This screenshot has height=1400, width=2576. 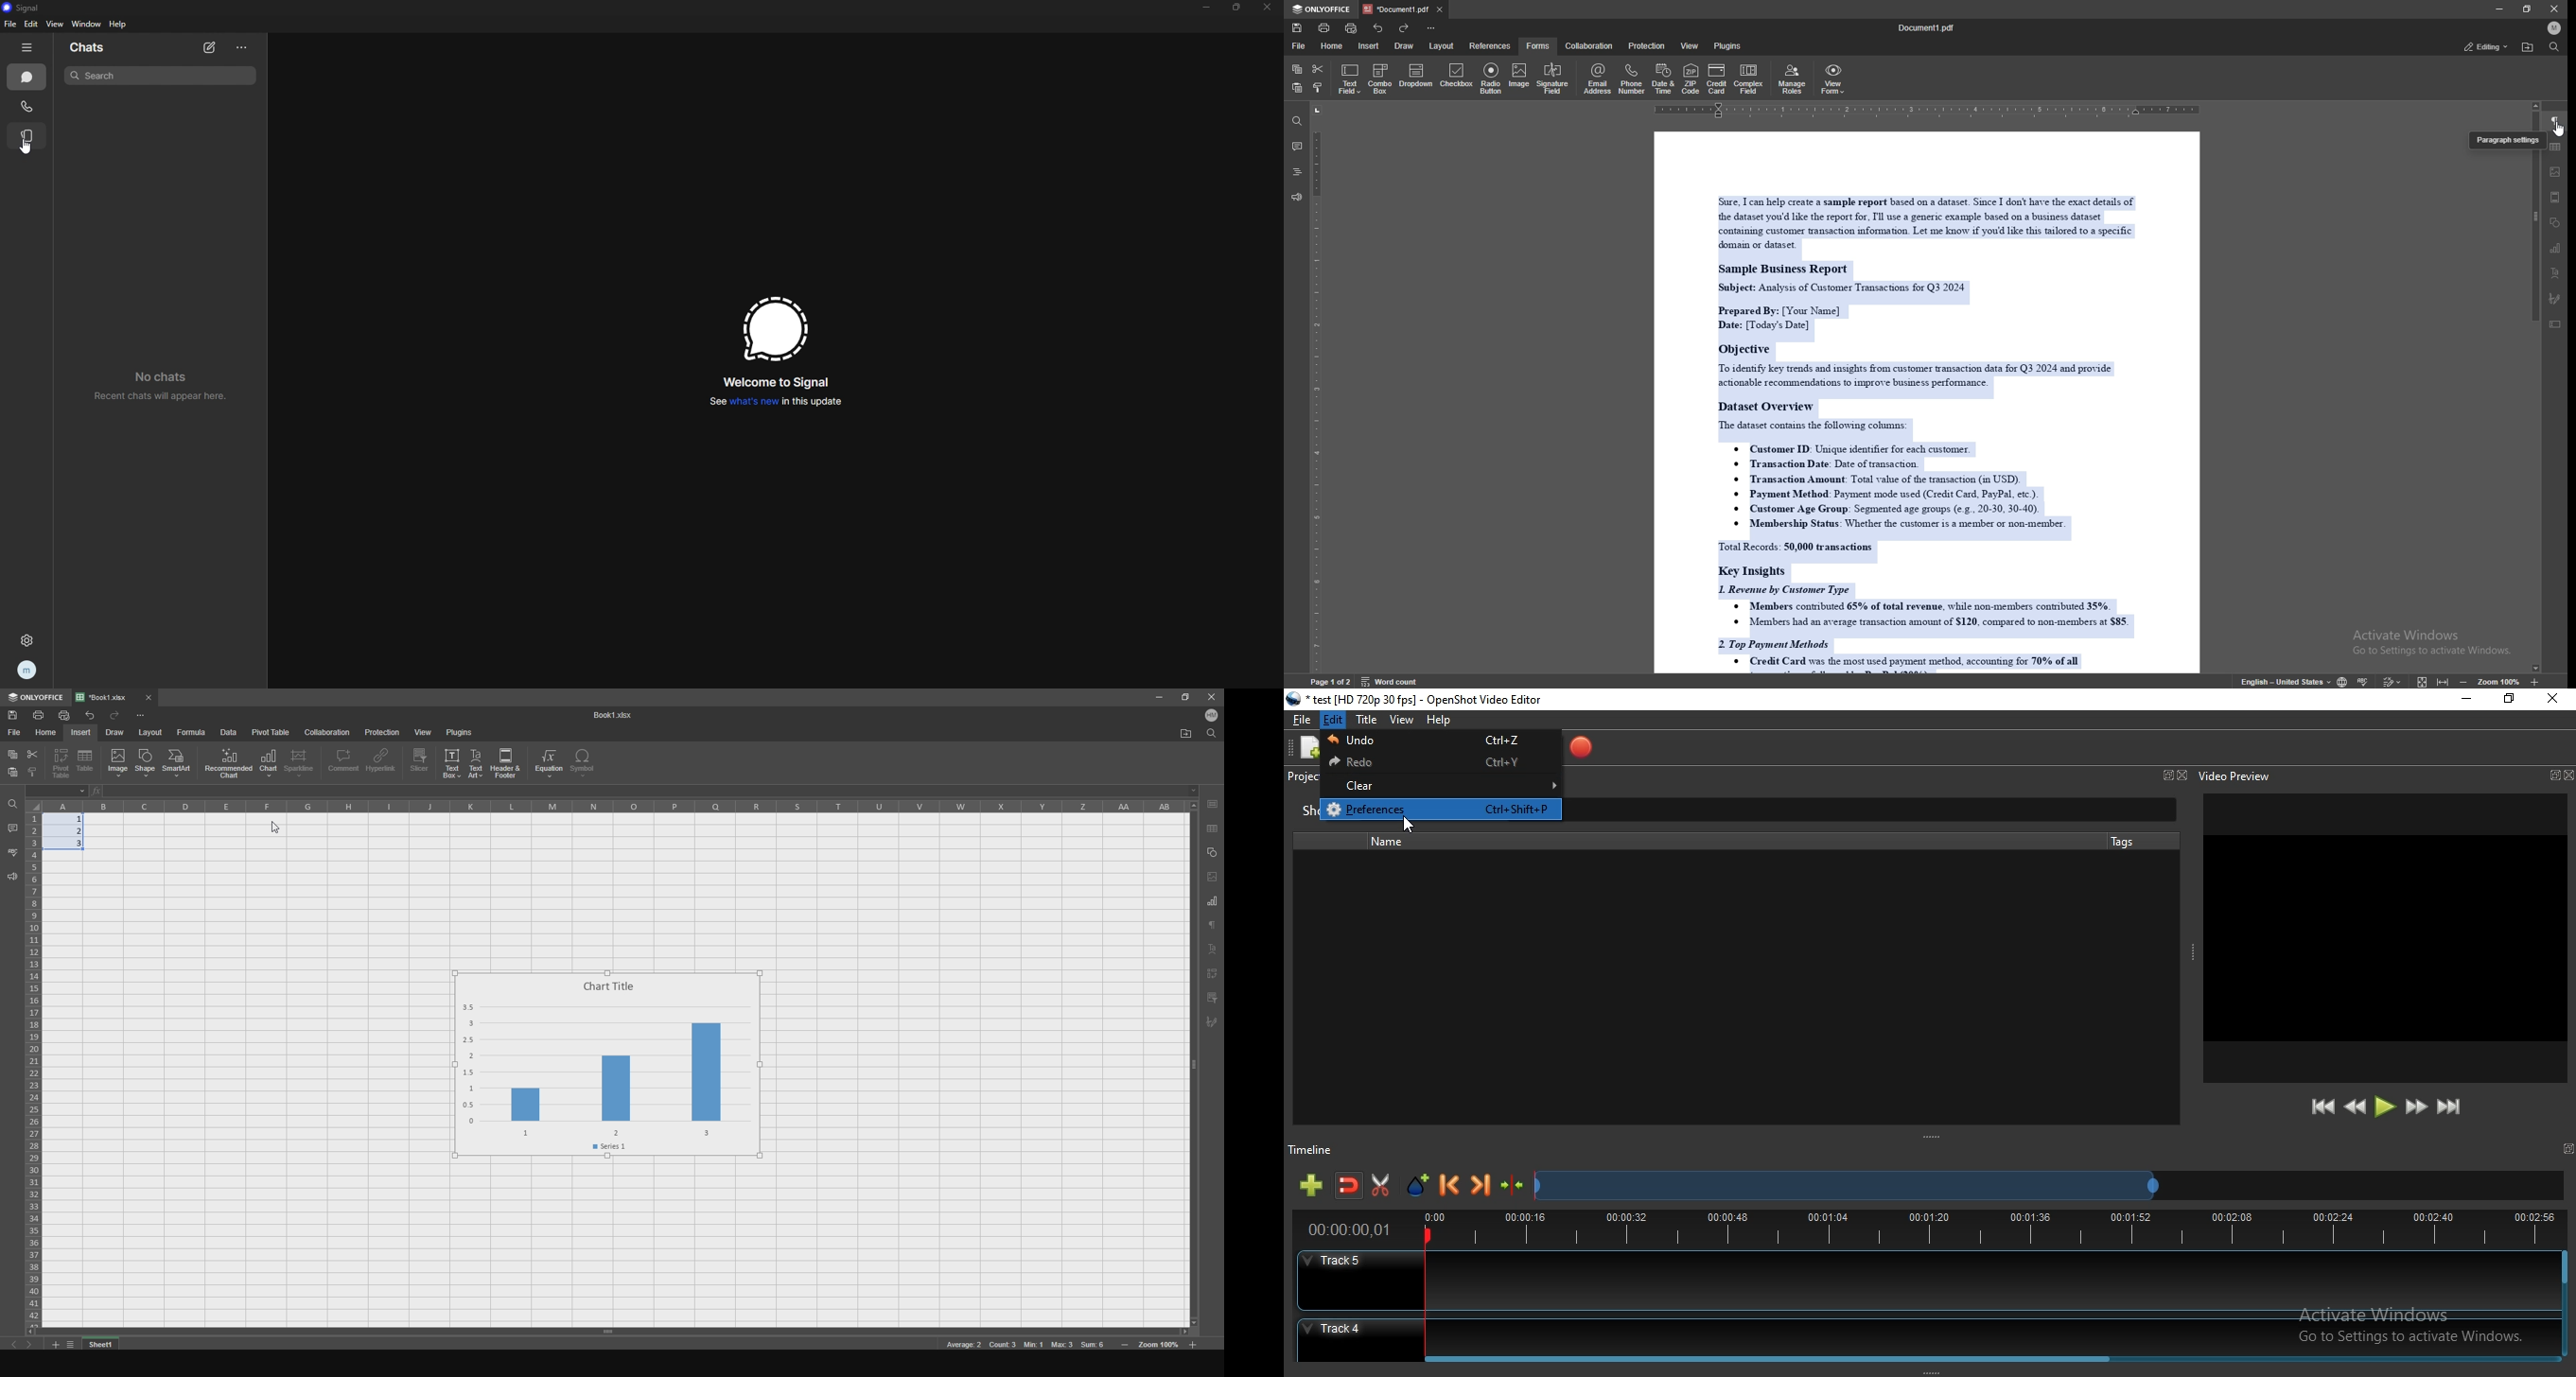 What do you see at coordinates (11, 1345) in the screenshot?
I see `previous sheet` at bounding box center [11, 1345].